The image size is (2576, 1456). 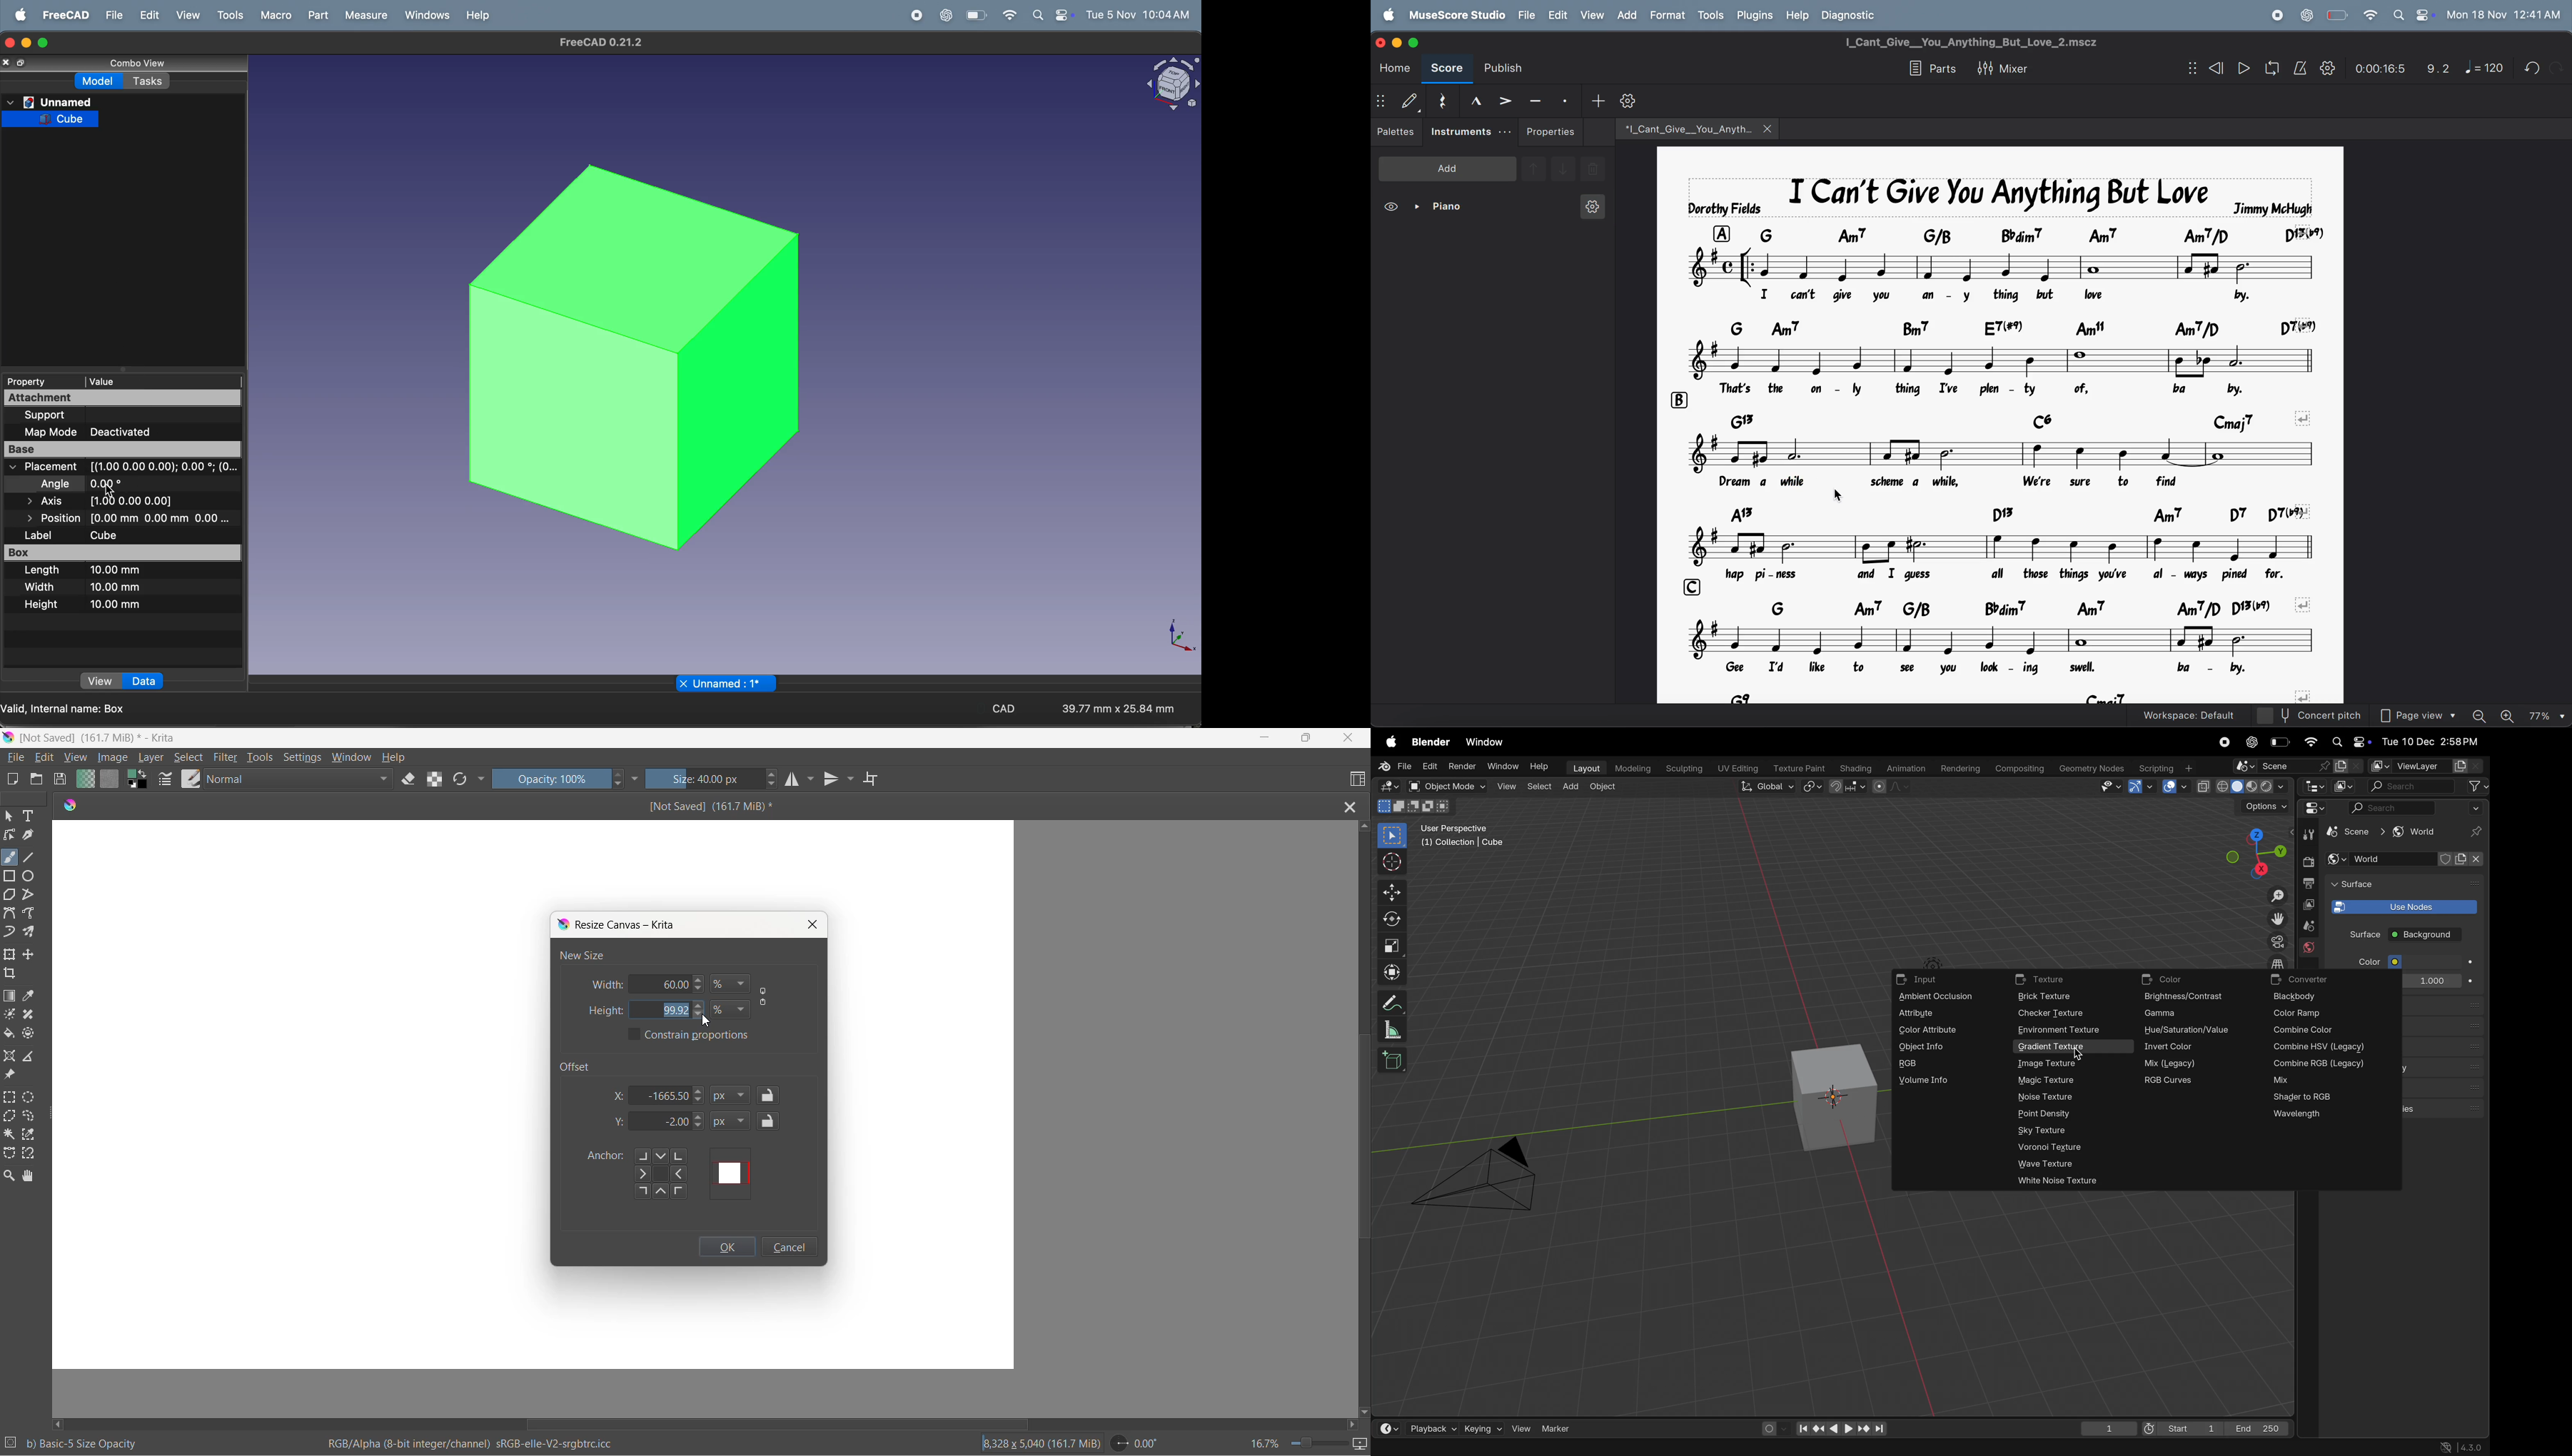 What do you see at coordinates (40, 483) in the screenshot?
I see `angle` at bounding box center [40, 483].